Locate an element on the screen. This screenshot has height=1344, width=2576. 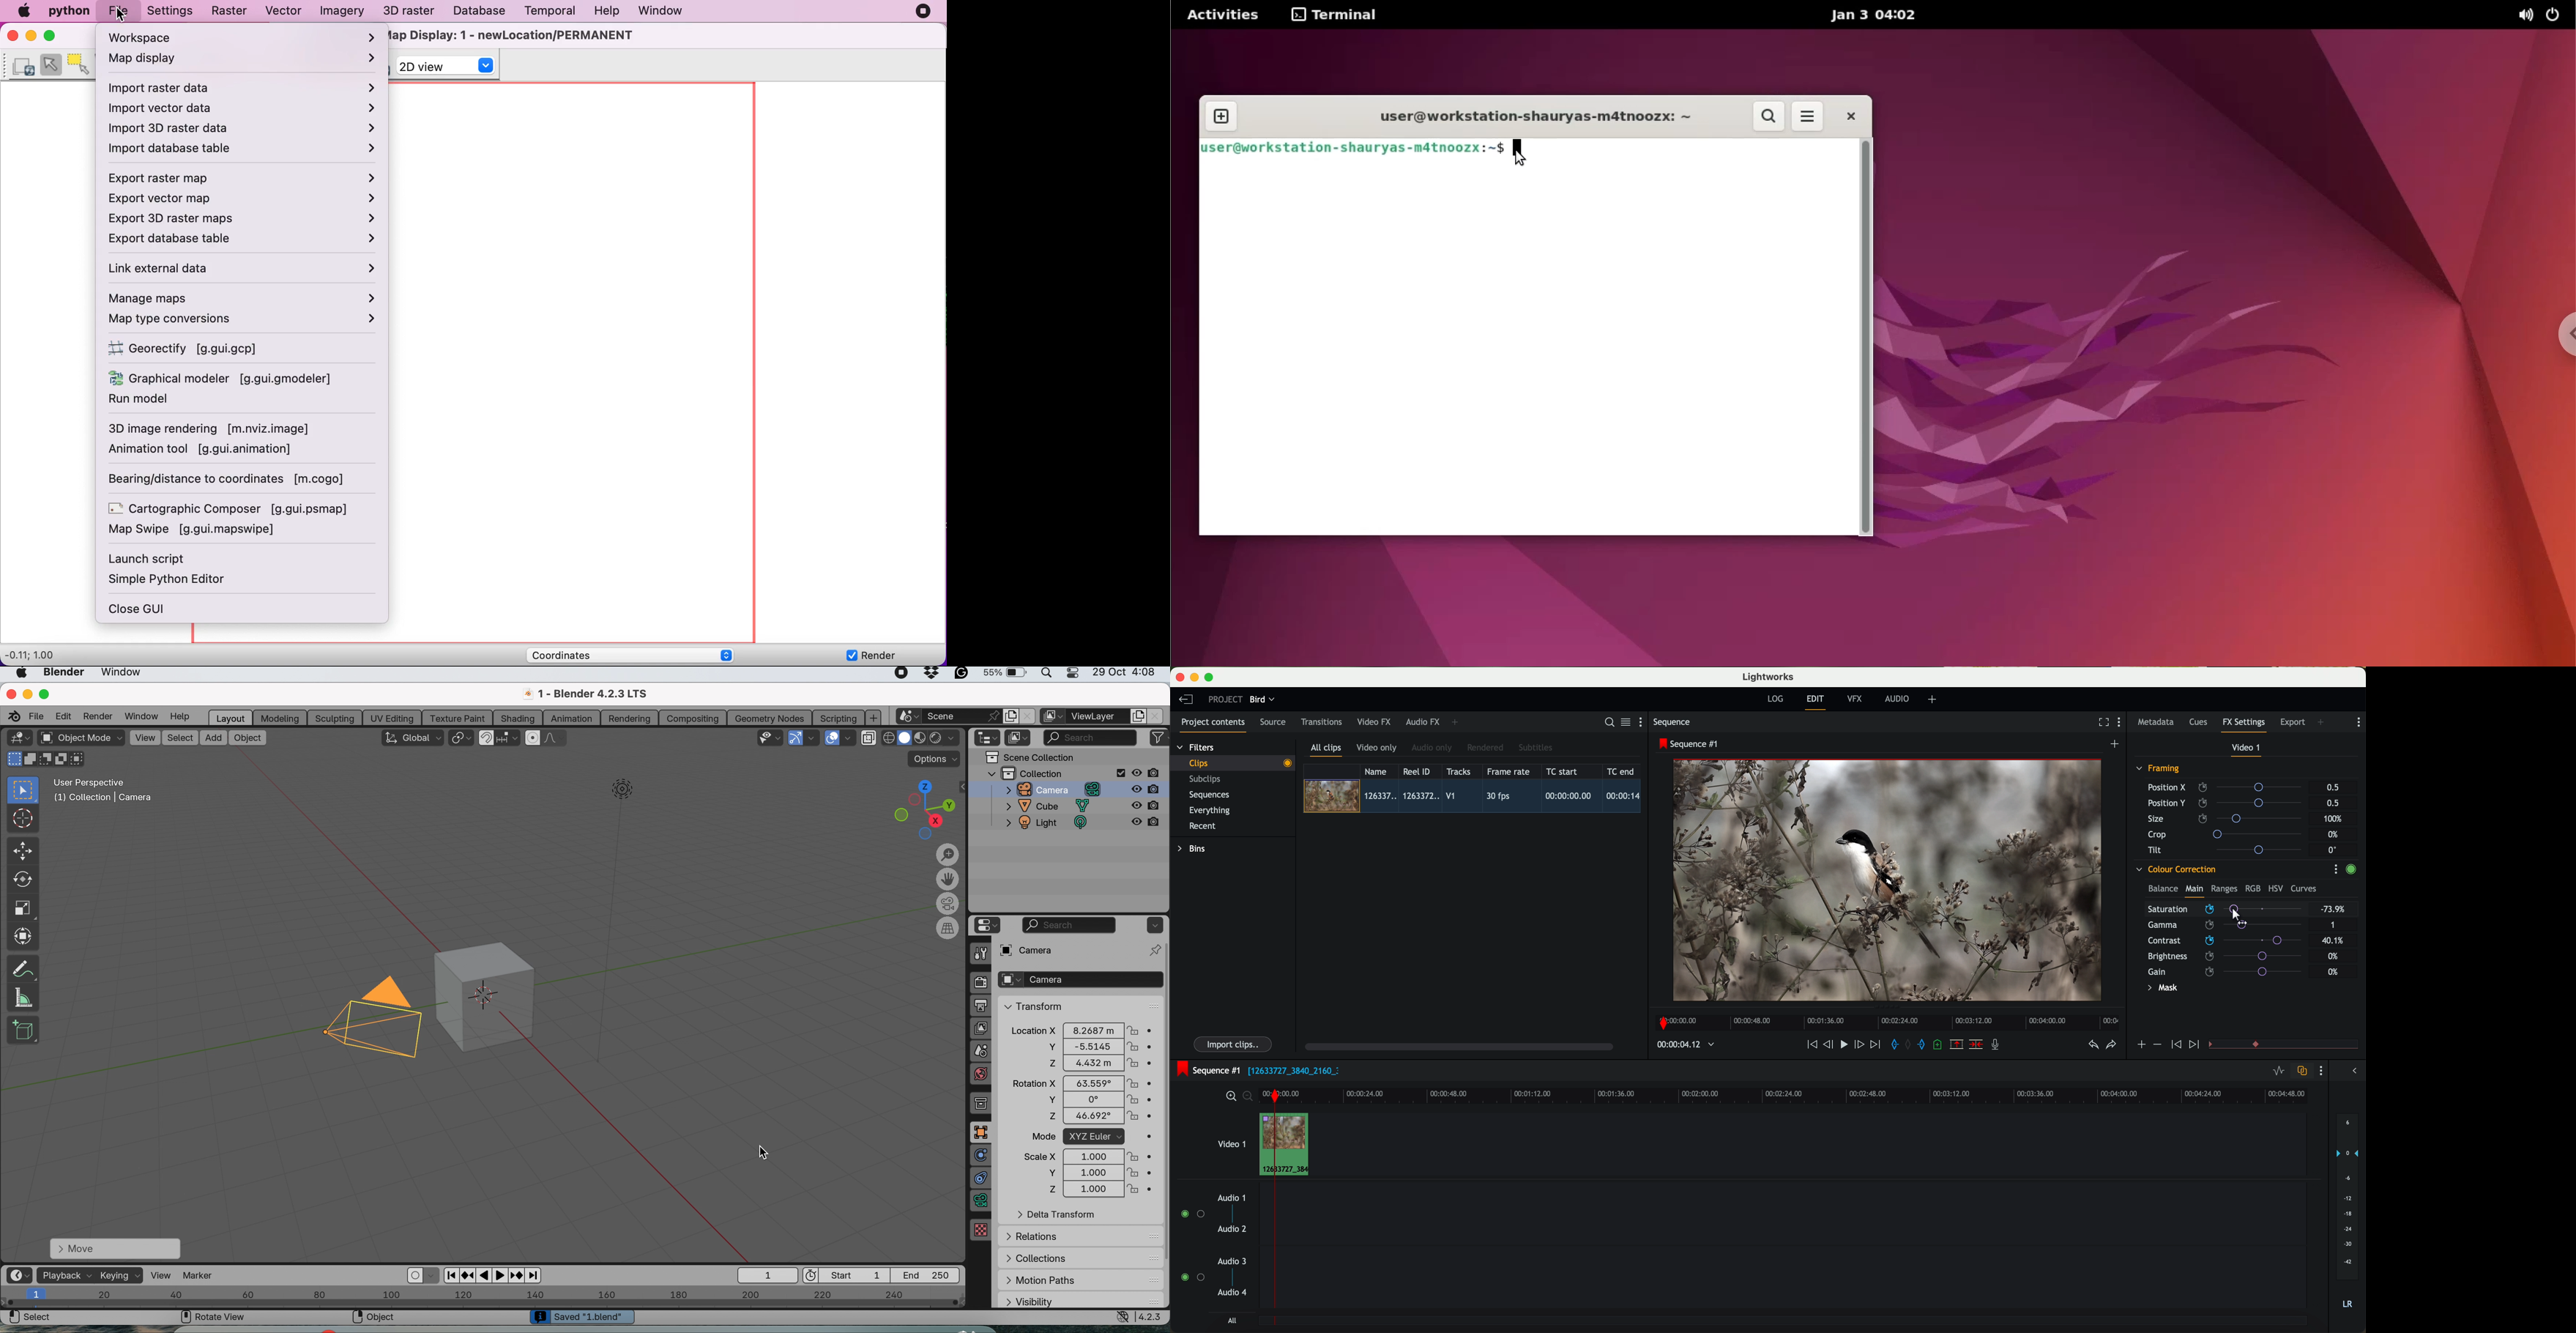
position Y is located at coordinates (2228, 803).